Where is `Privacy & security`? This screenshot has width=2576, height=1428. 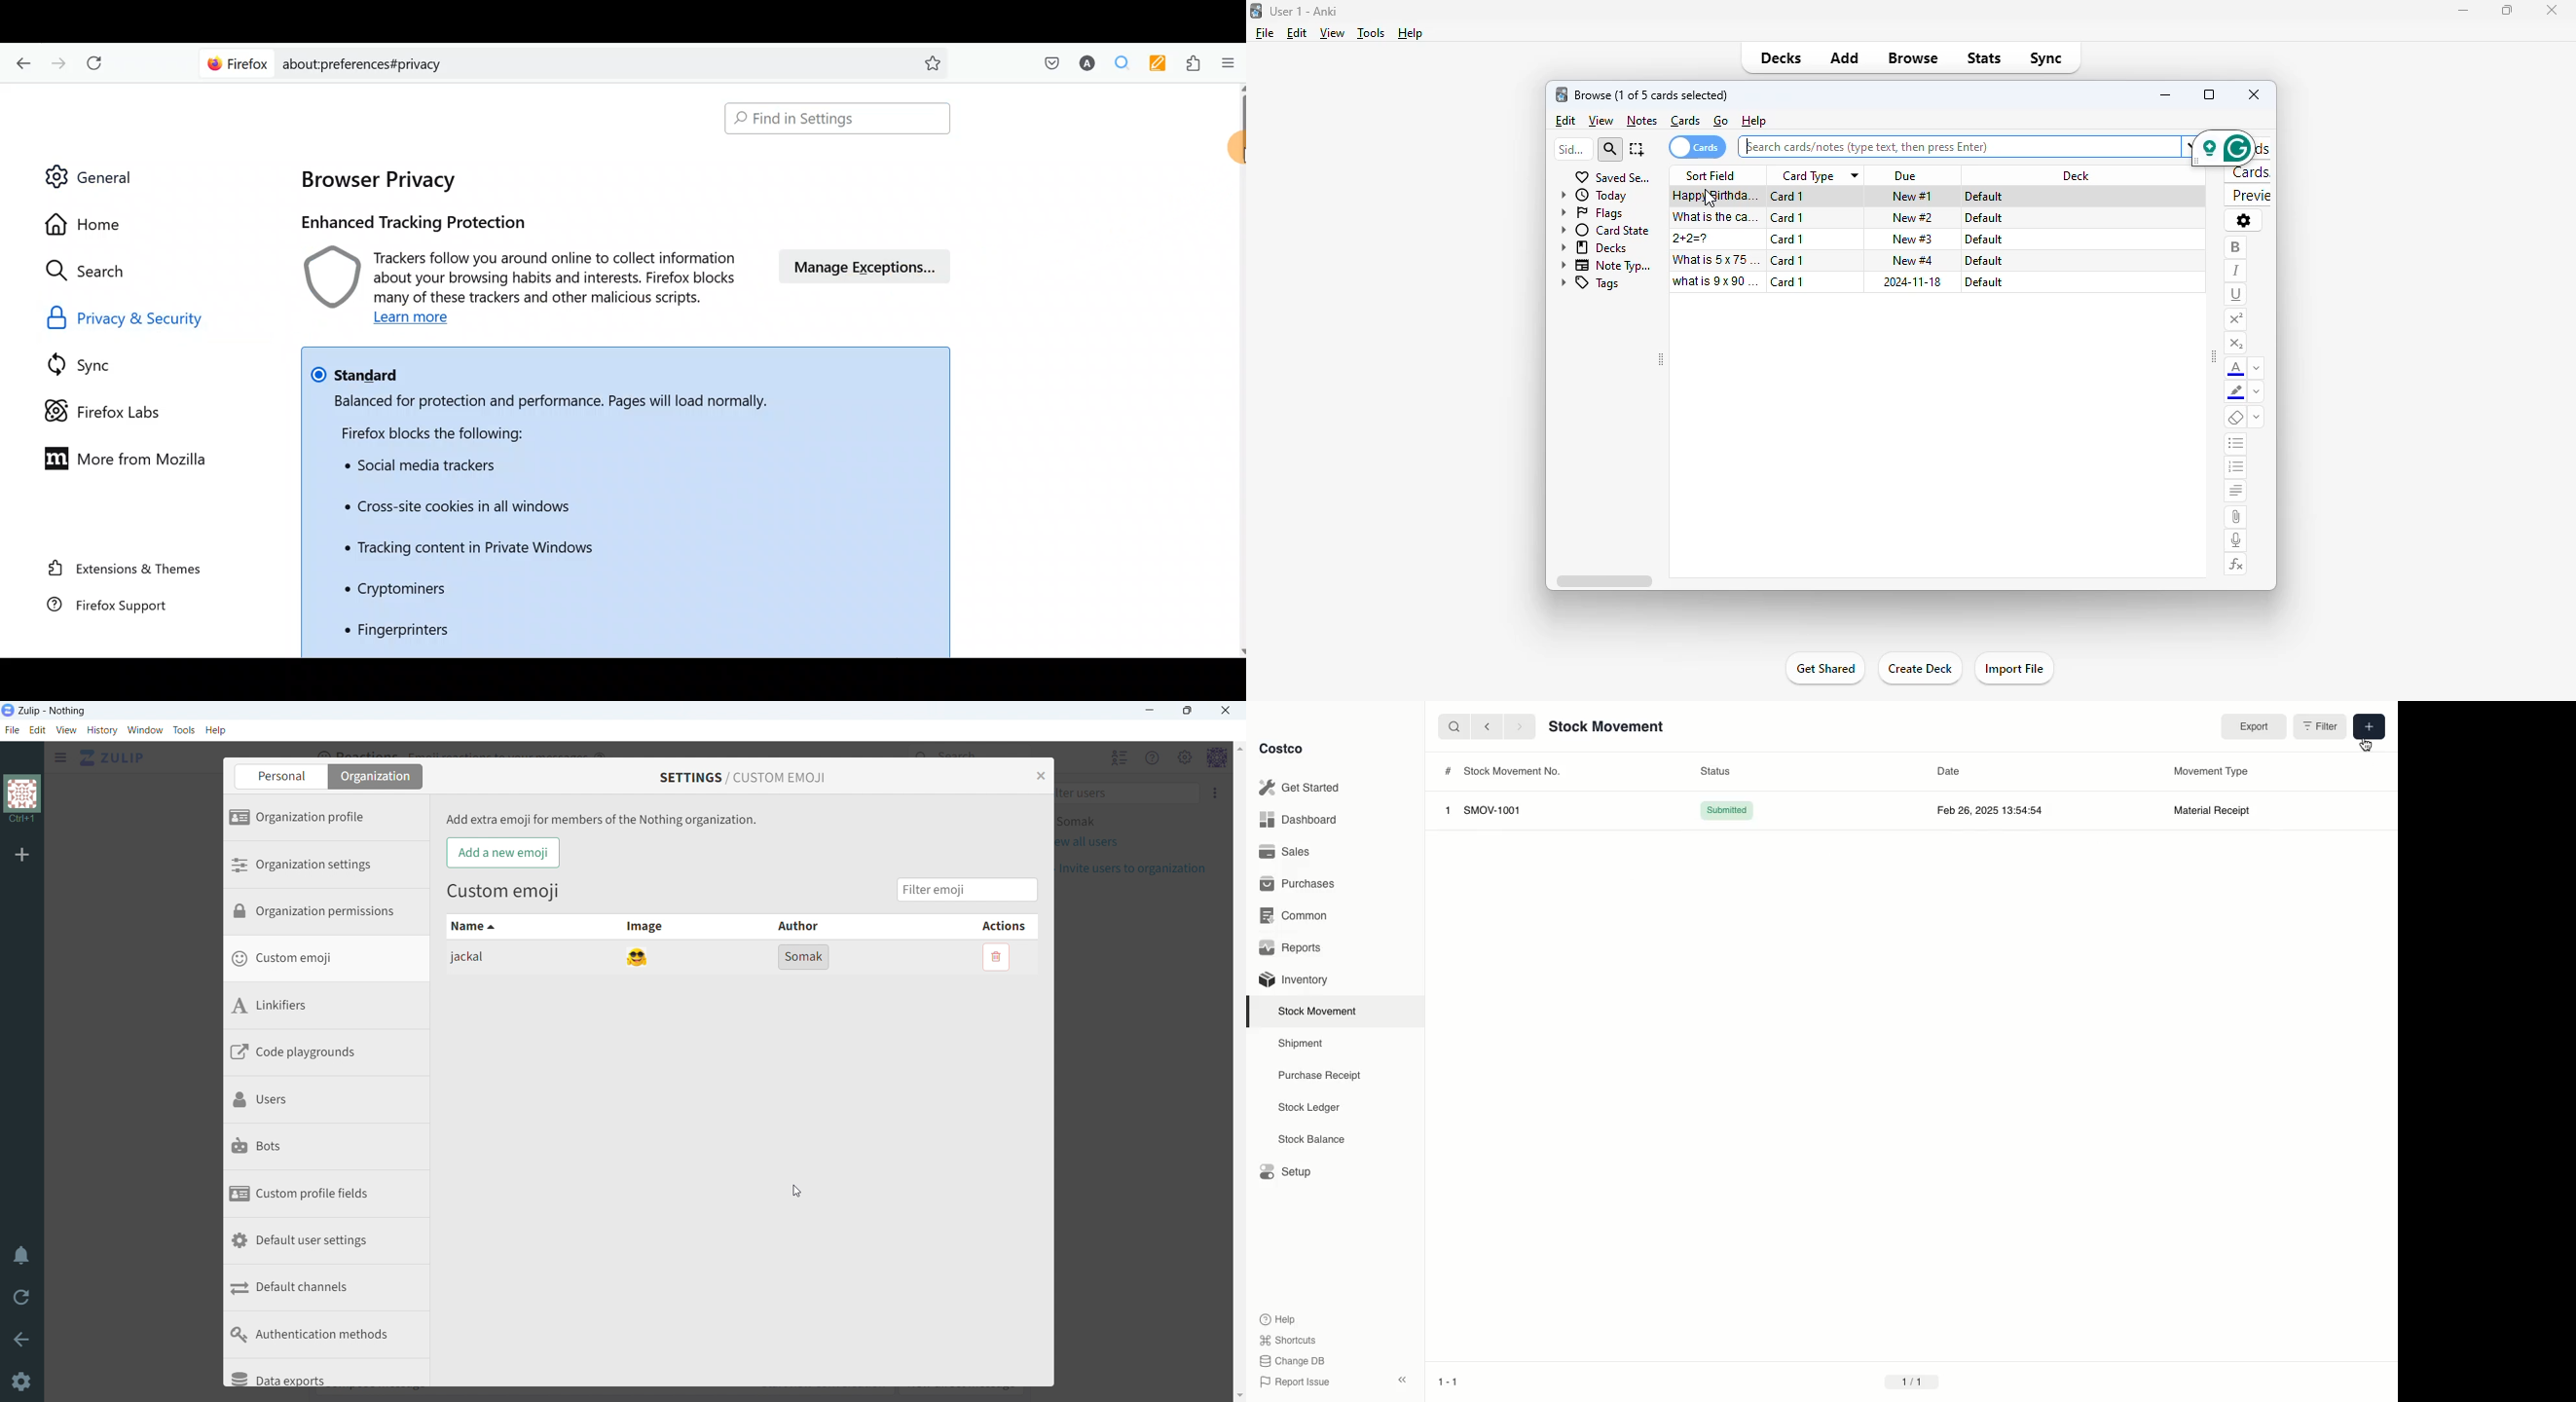 Privacy & security is located at coordinates (157, 317).